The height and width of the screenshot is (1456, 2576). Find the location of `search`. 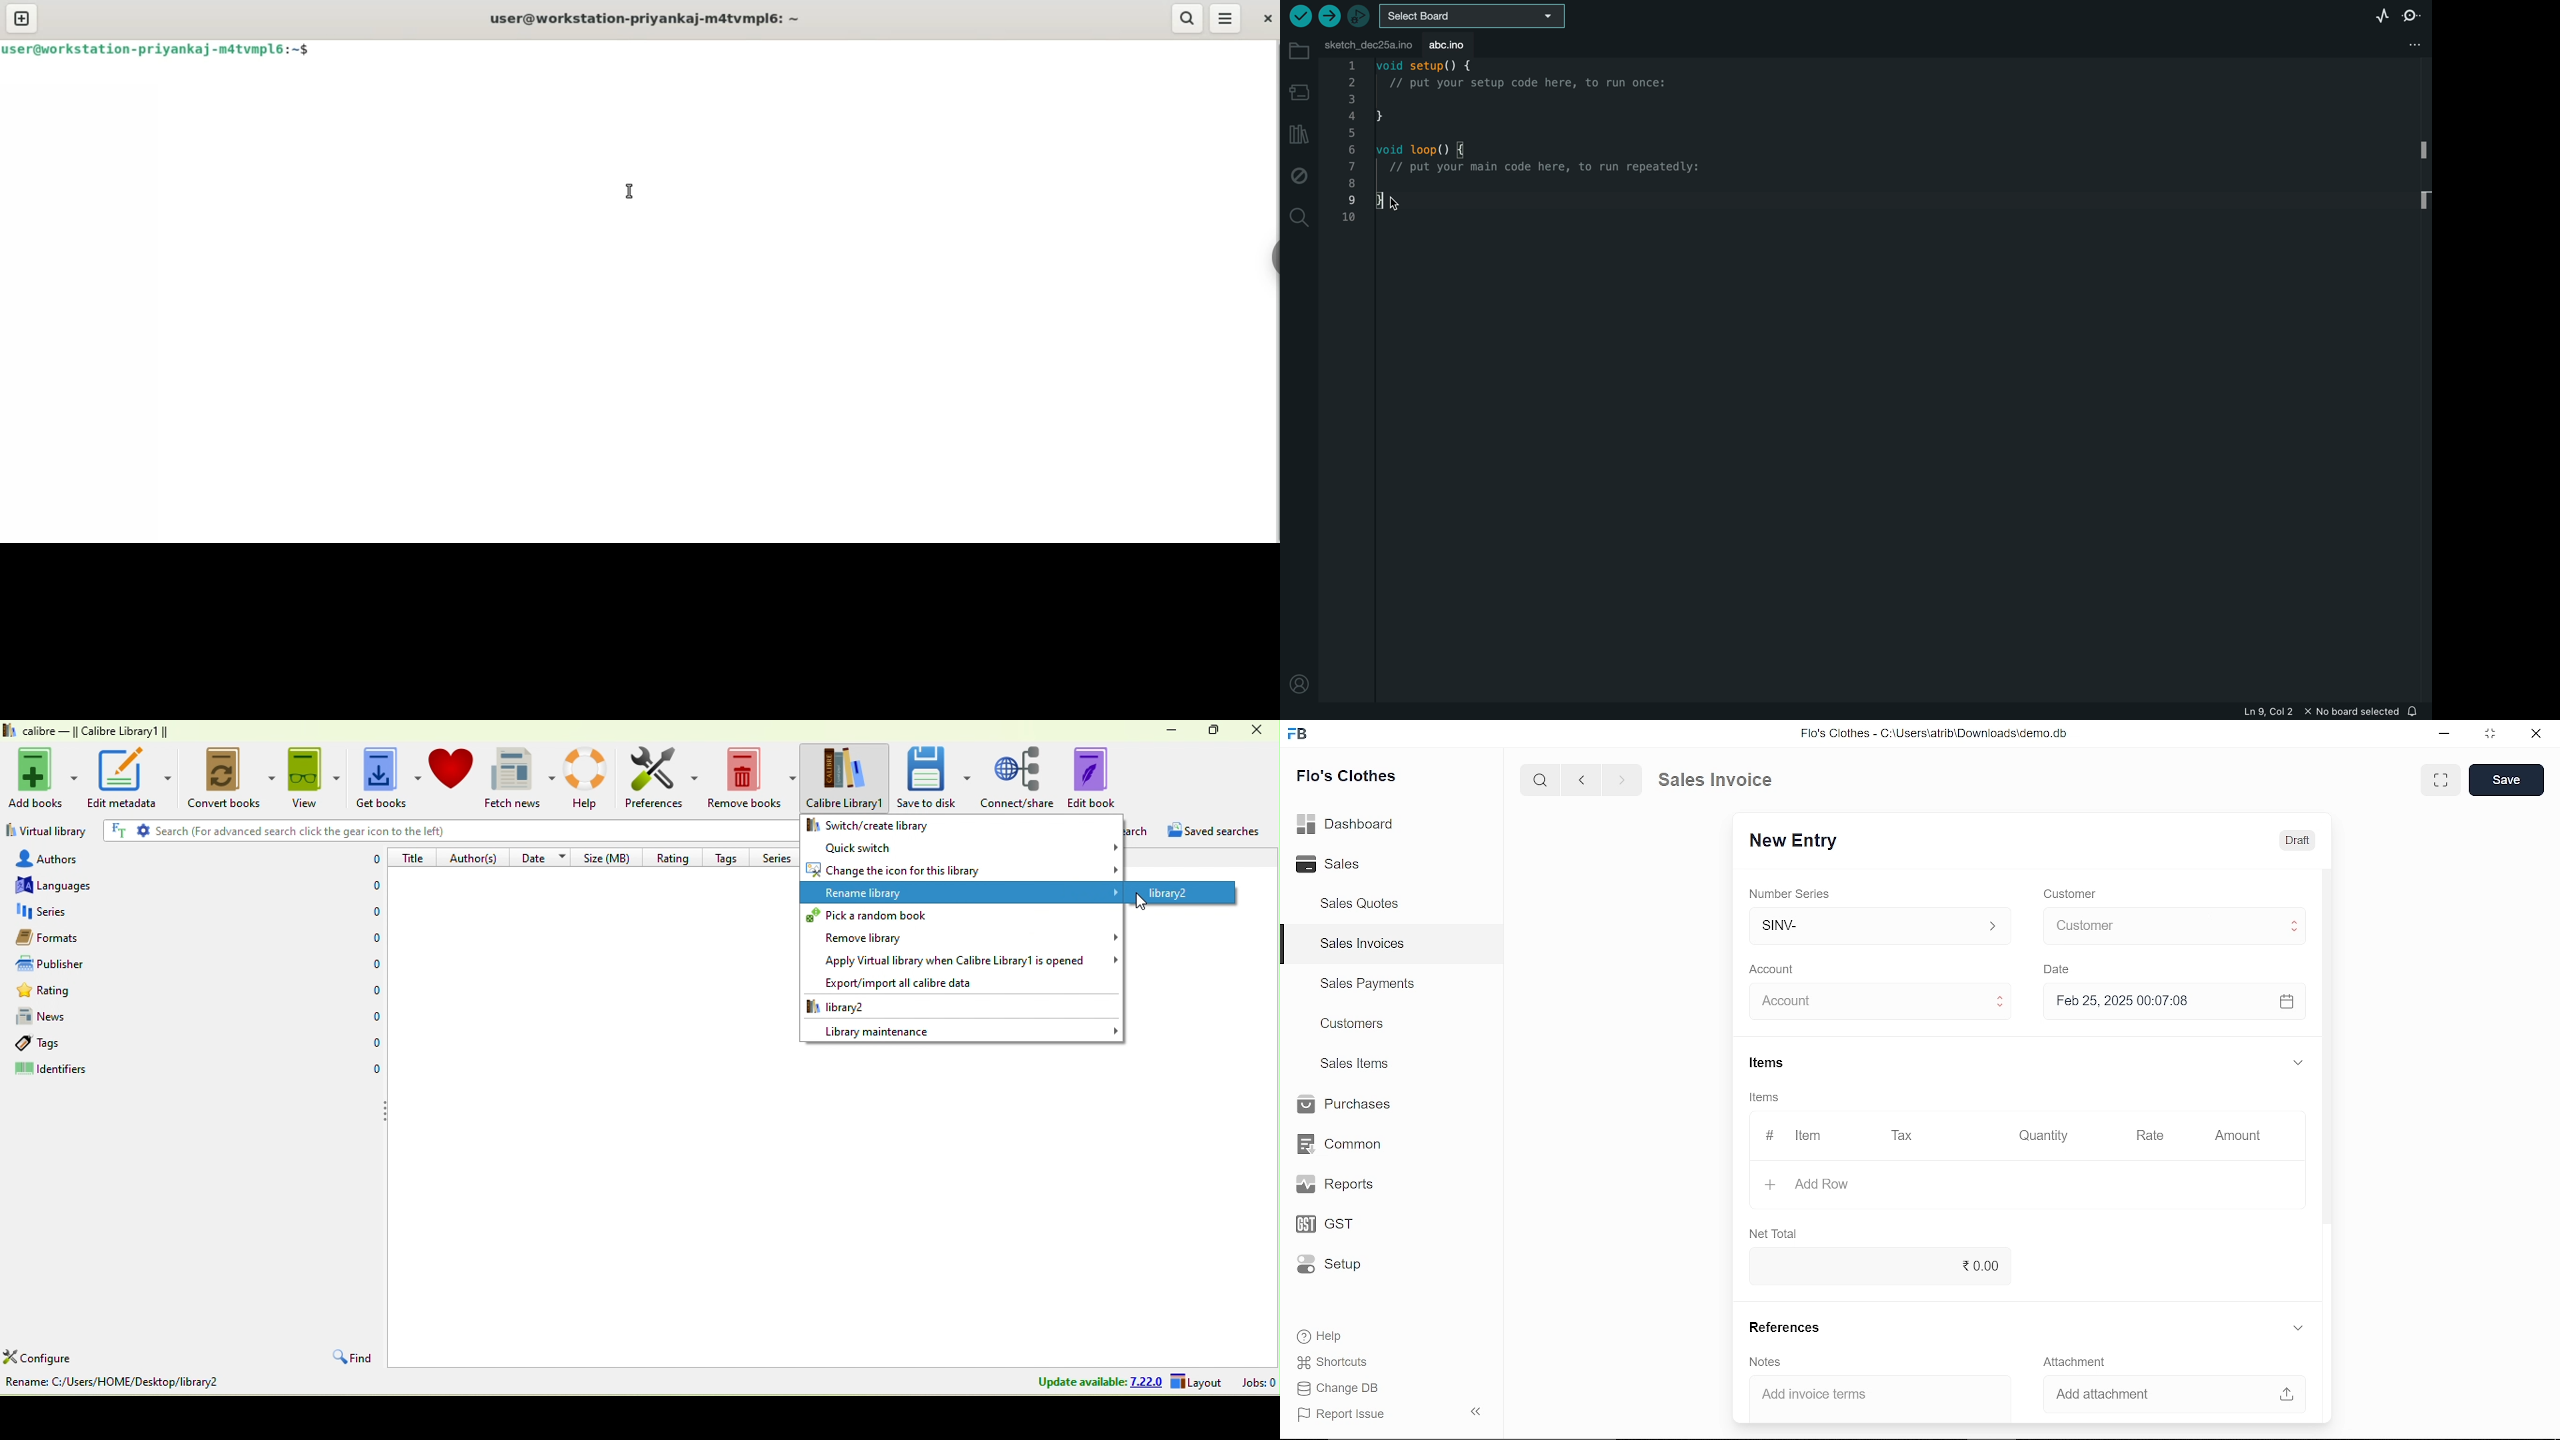

search is located at coordinates (1543, 781).